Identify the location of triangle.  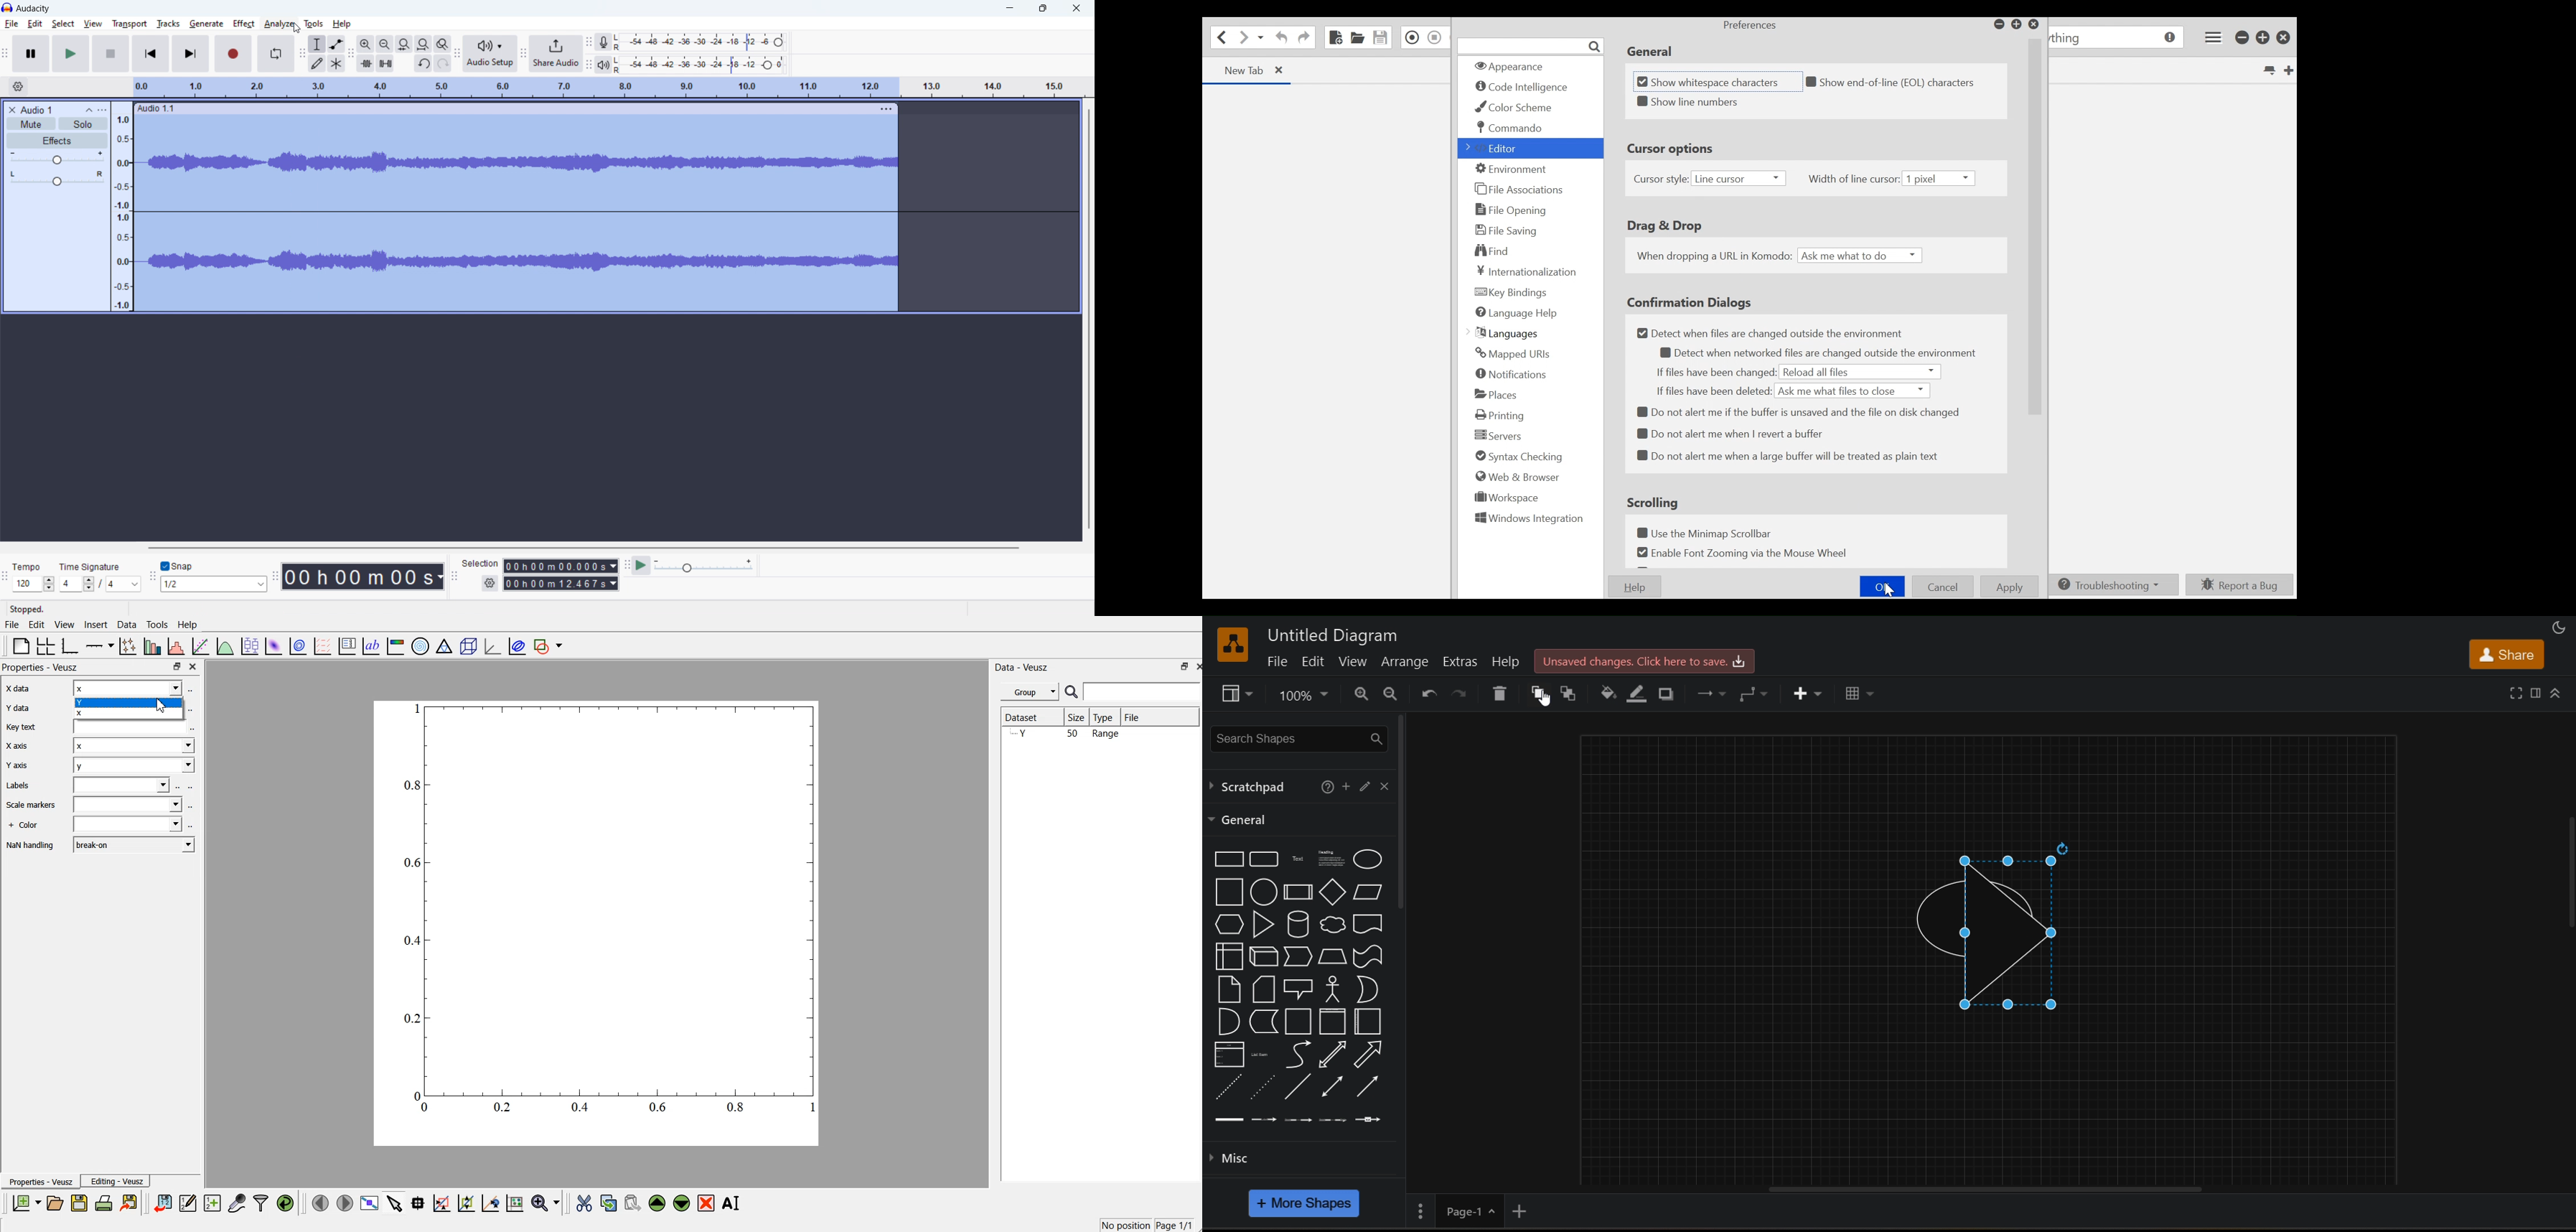
(1262, 925).